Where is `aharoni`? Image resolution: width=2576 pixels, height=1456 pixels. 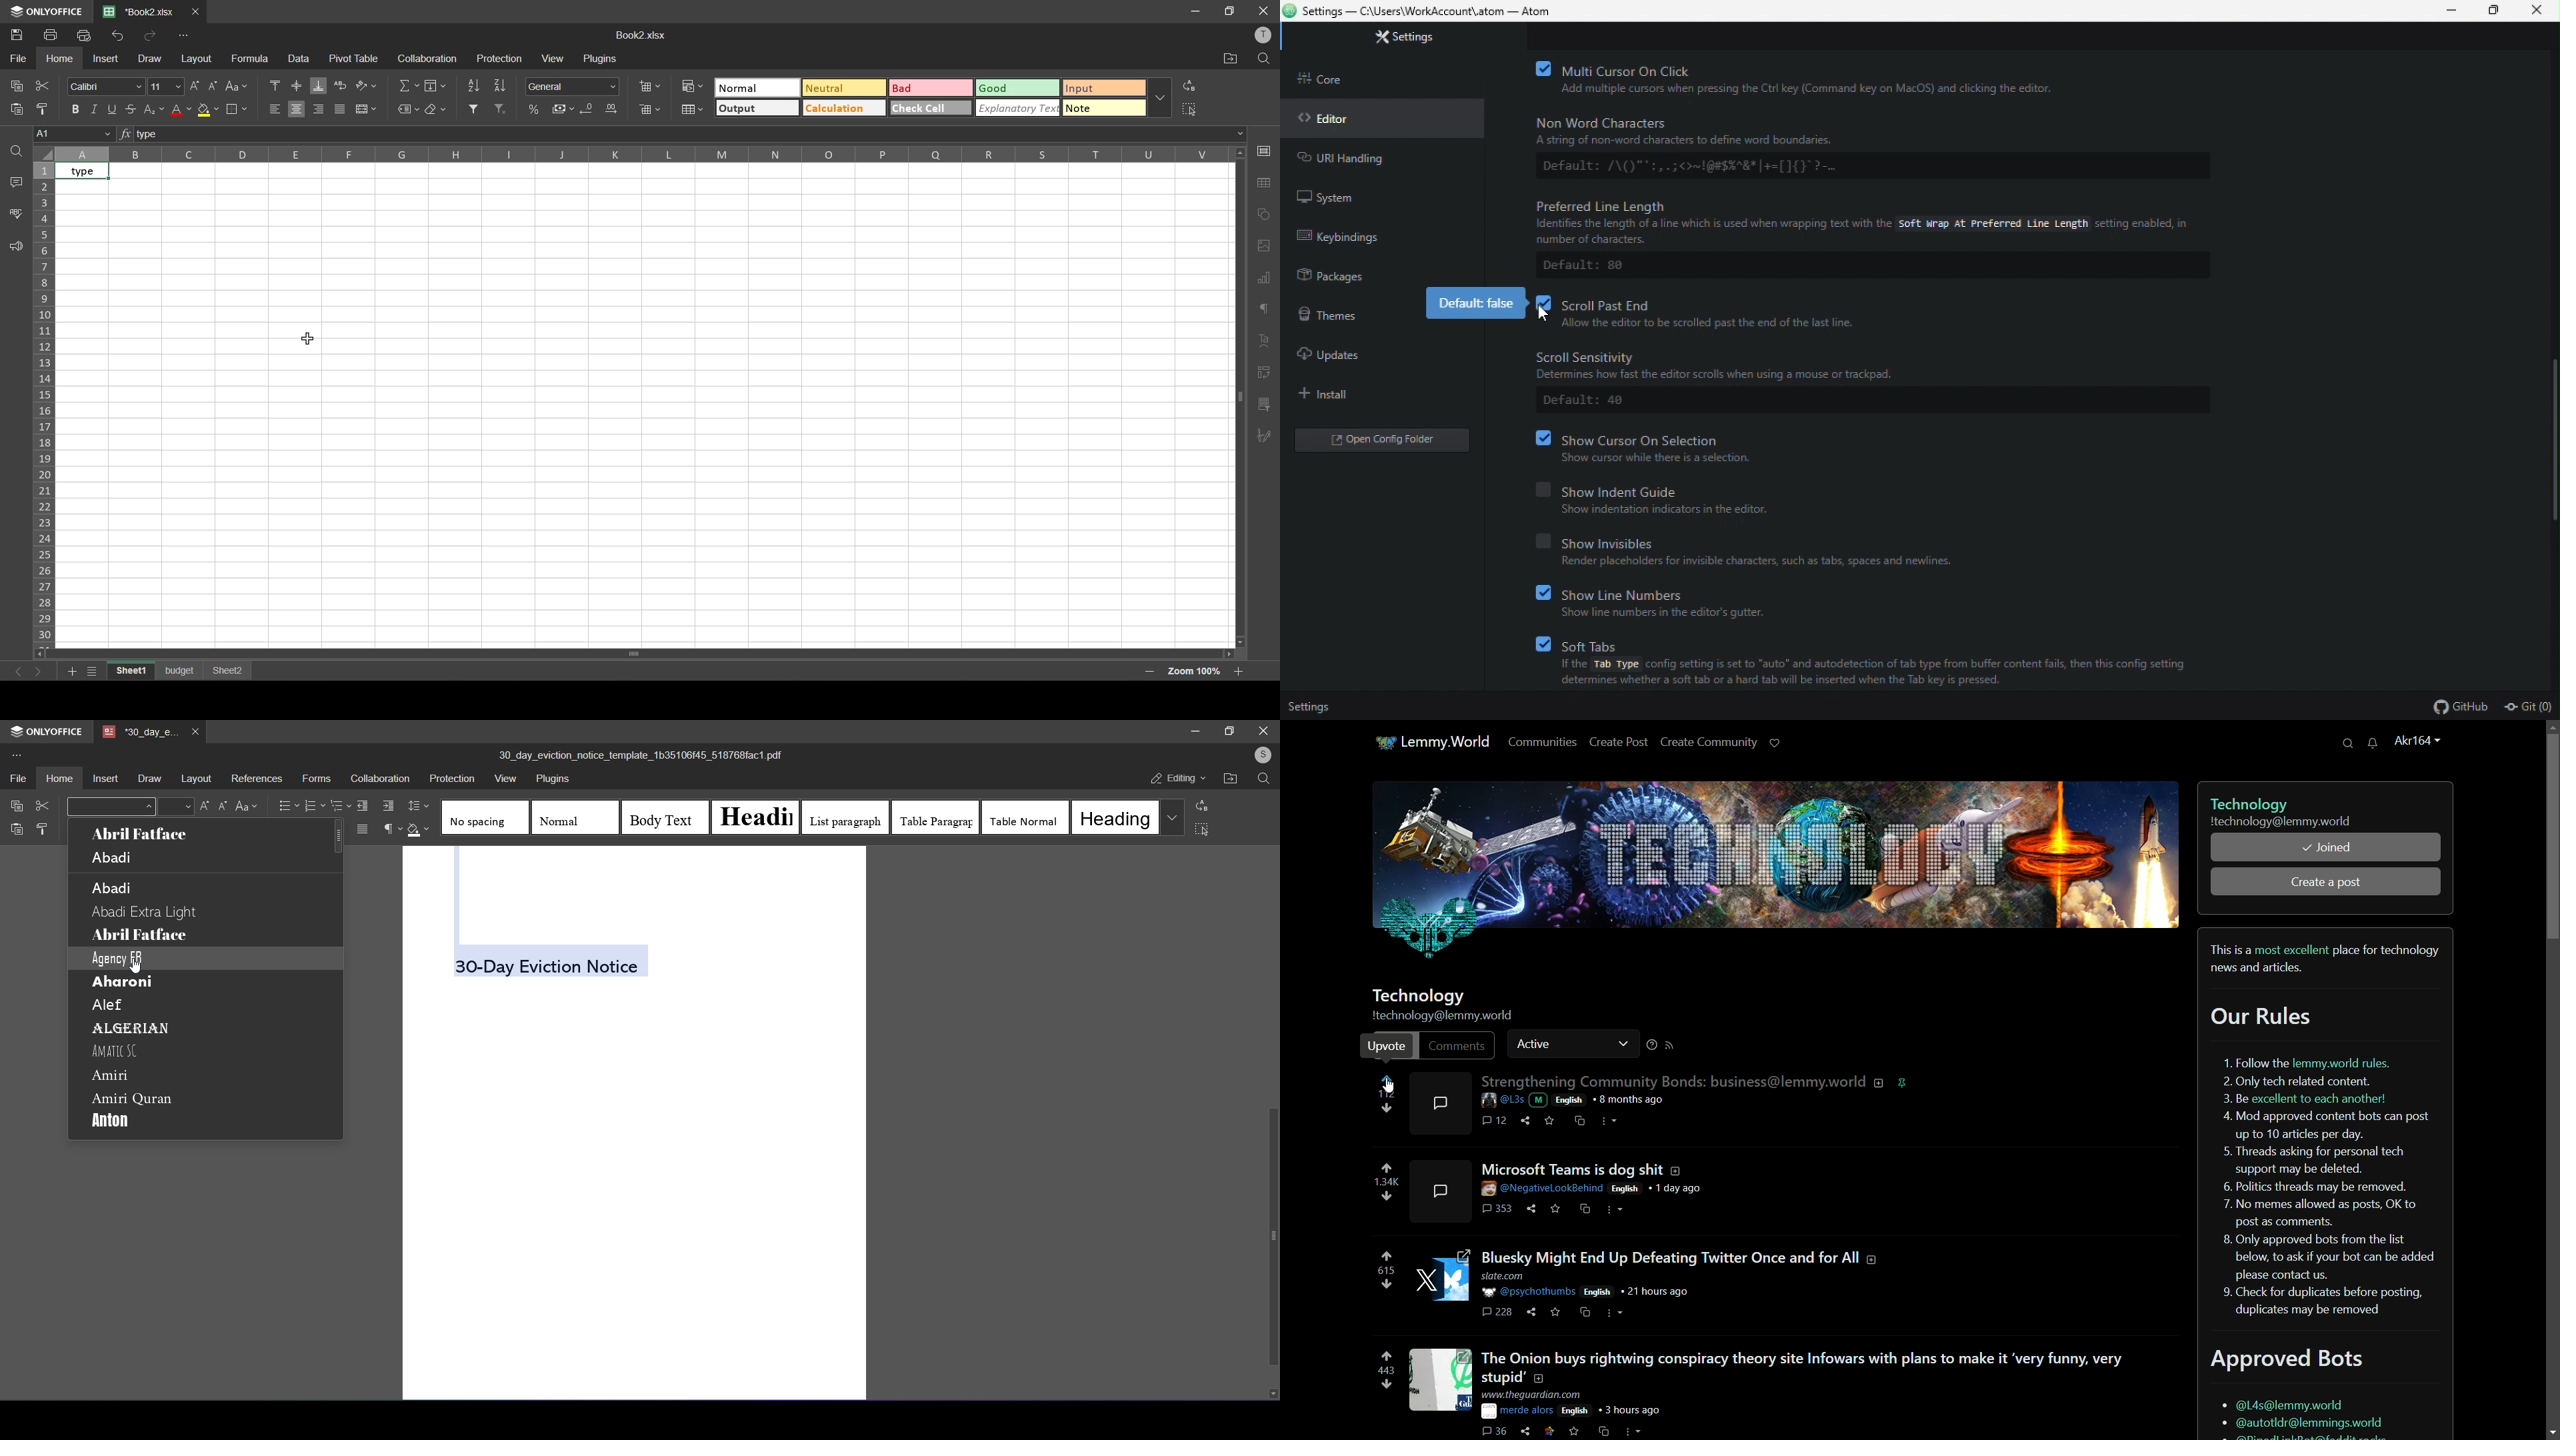 aharoni is located at coordinates (127, 983).